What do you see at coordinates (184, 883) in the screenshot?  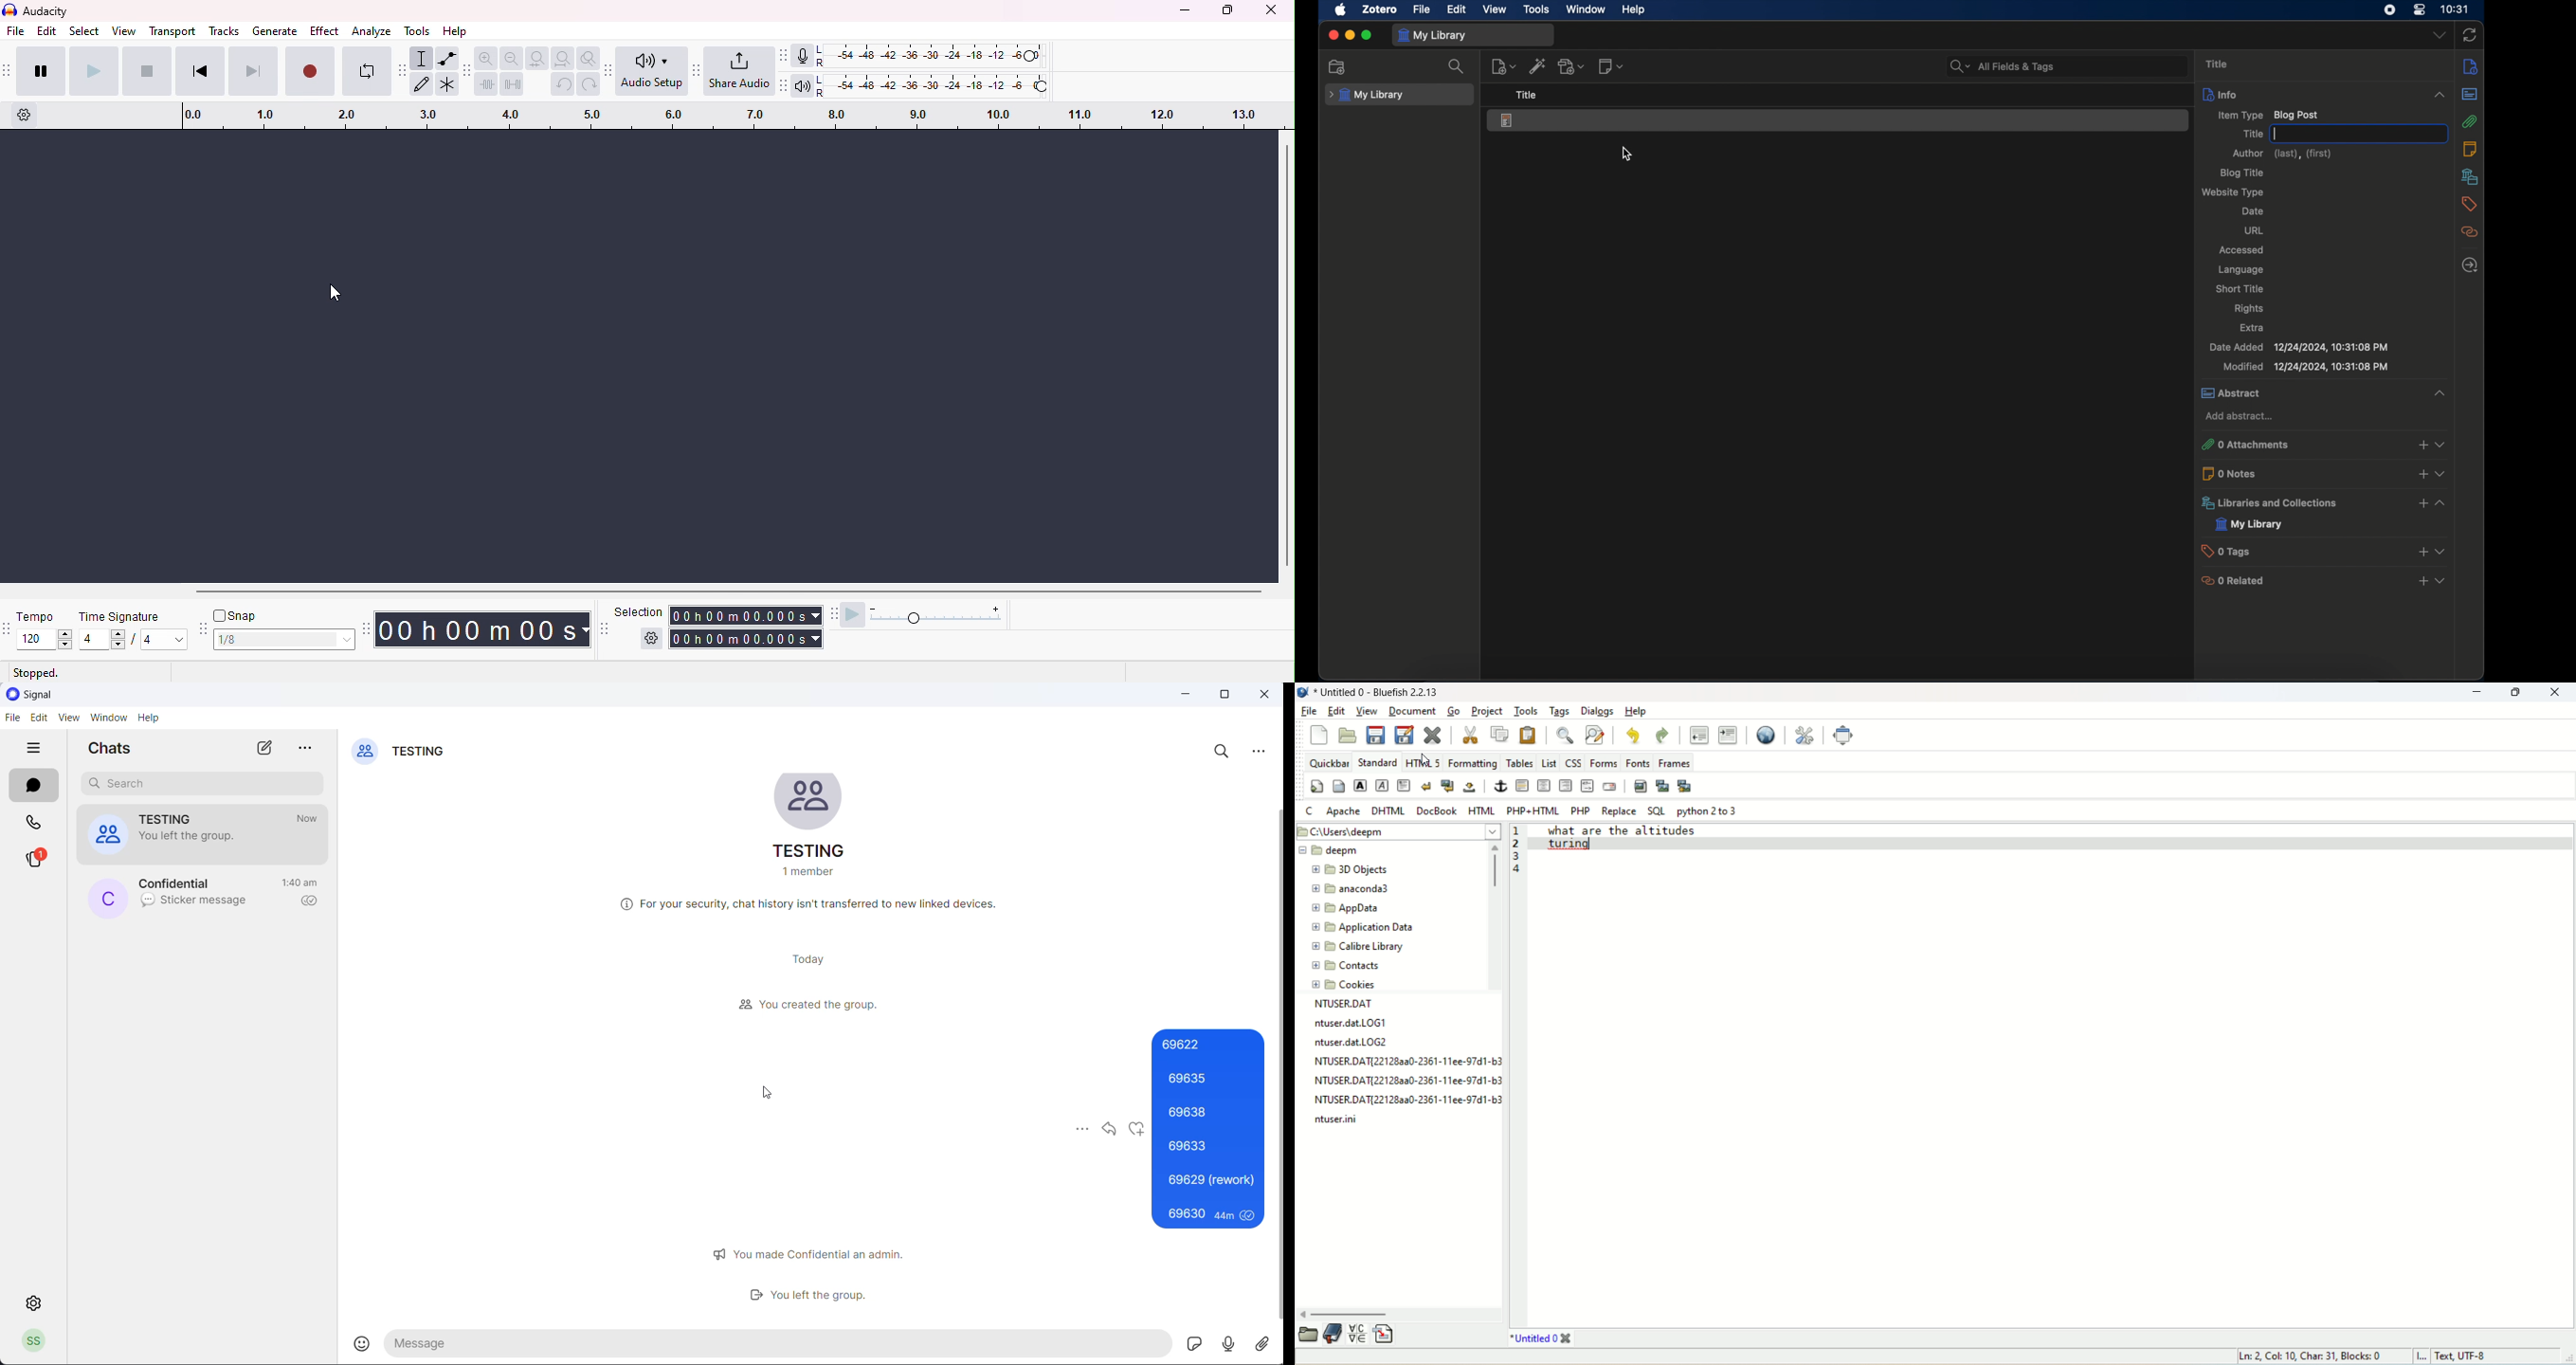 I see `contact name` at bounding box center [184, 883].